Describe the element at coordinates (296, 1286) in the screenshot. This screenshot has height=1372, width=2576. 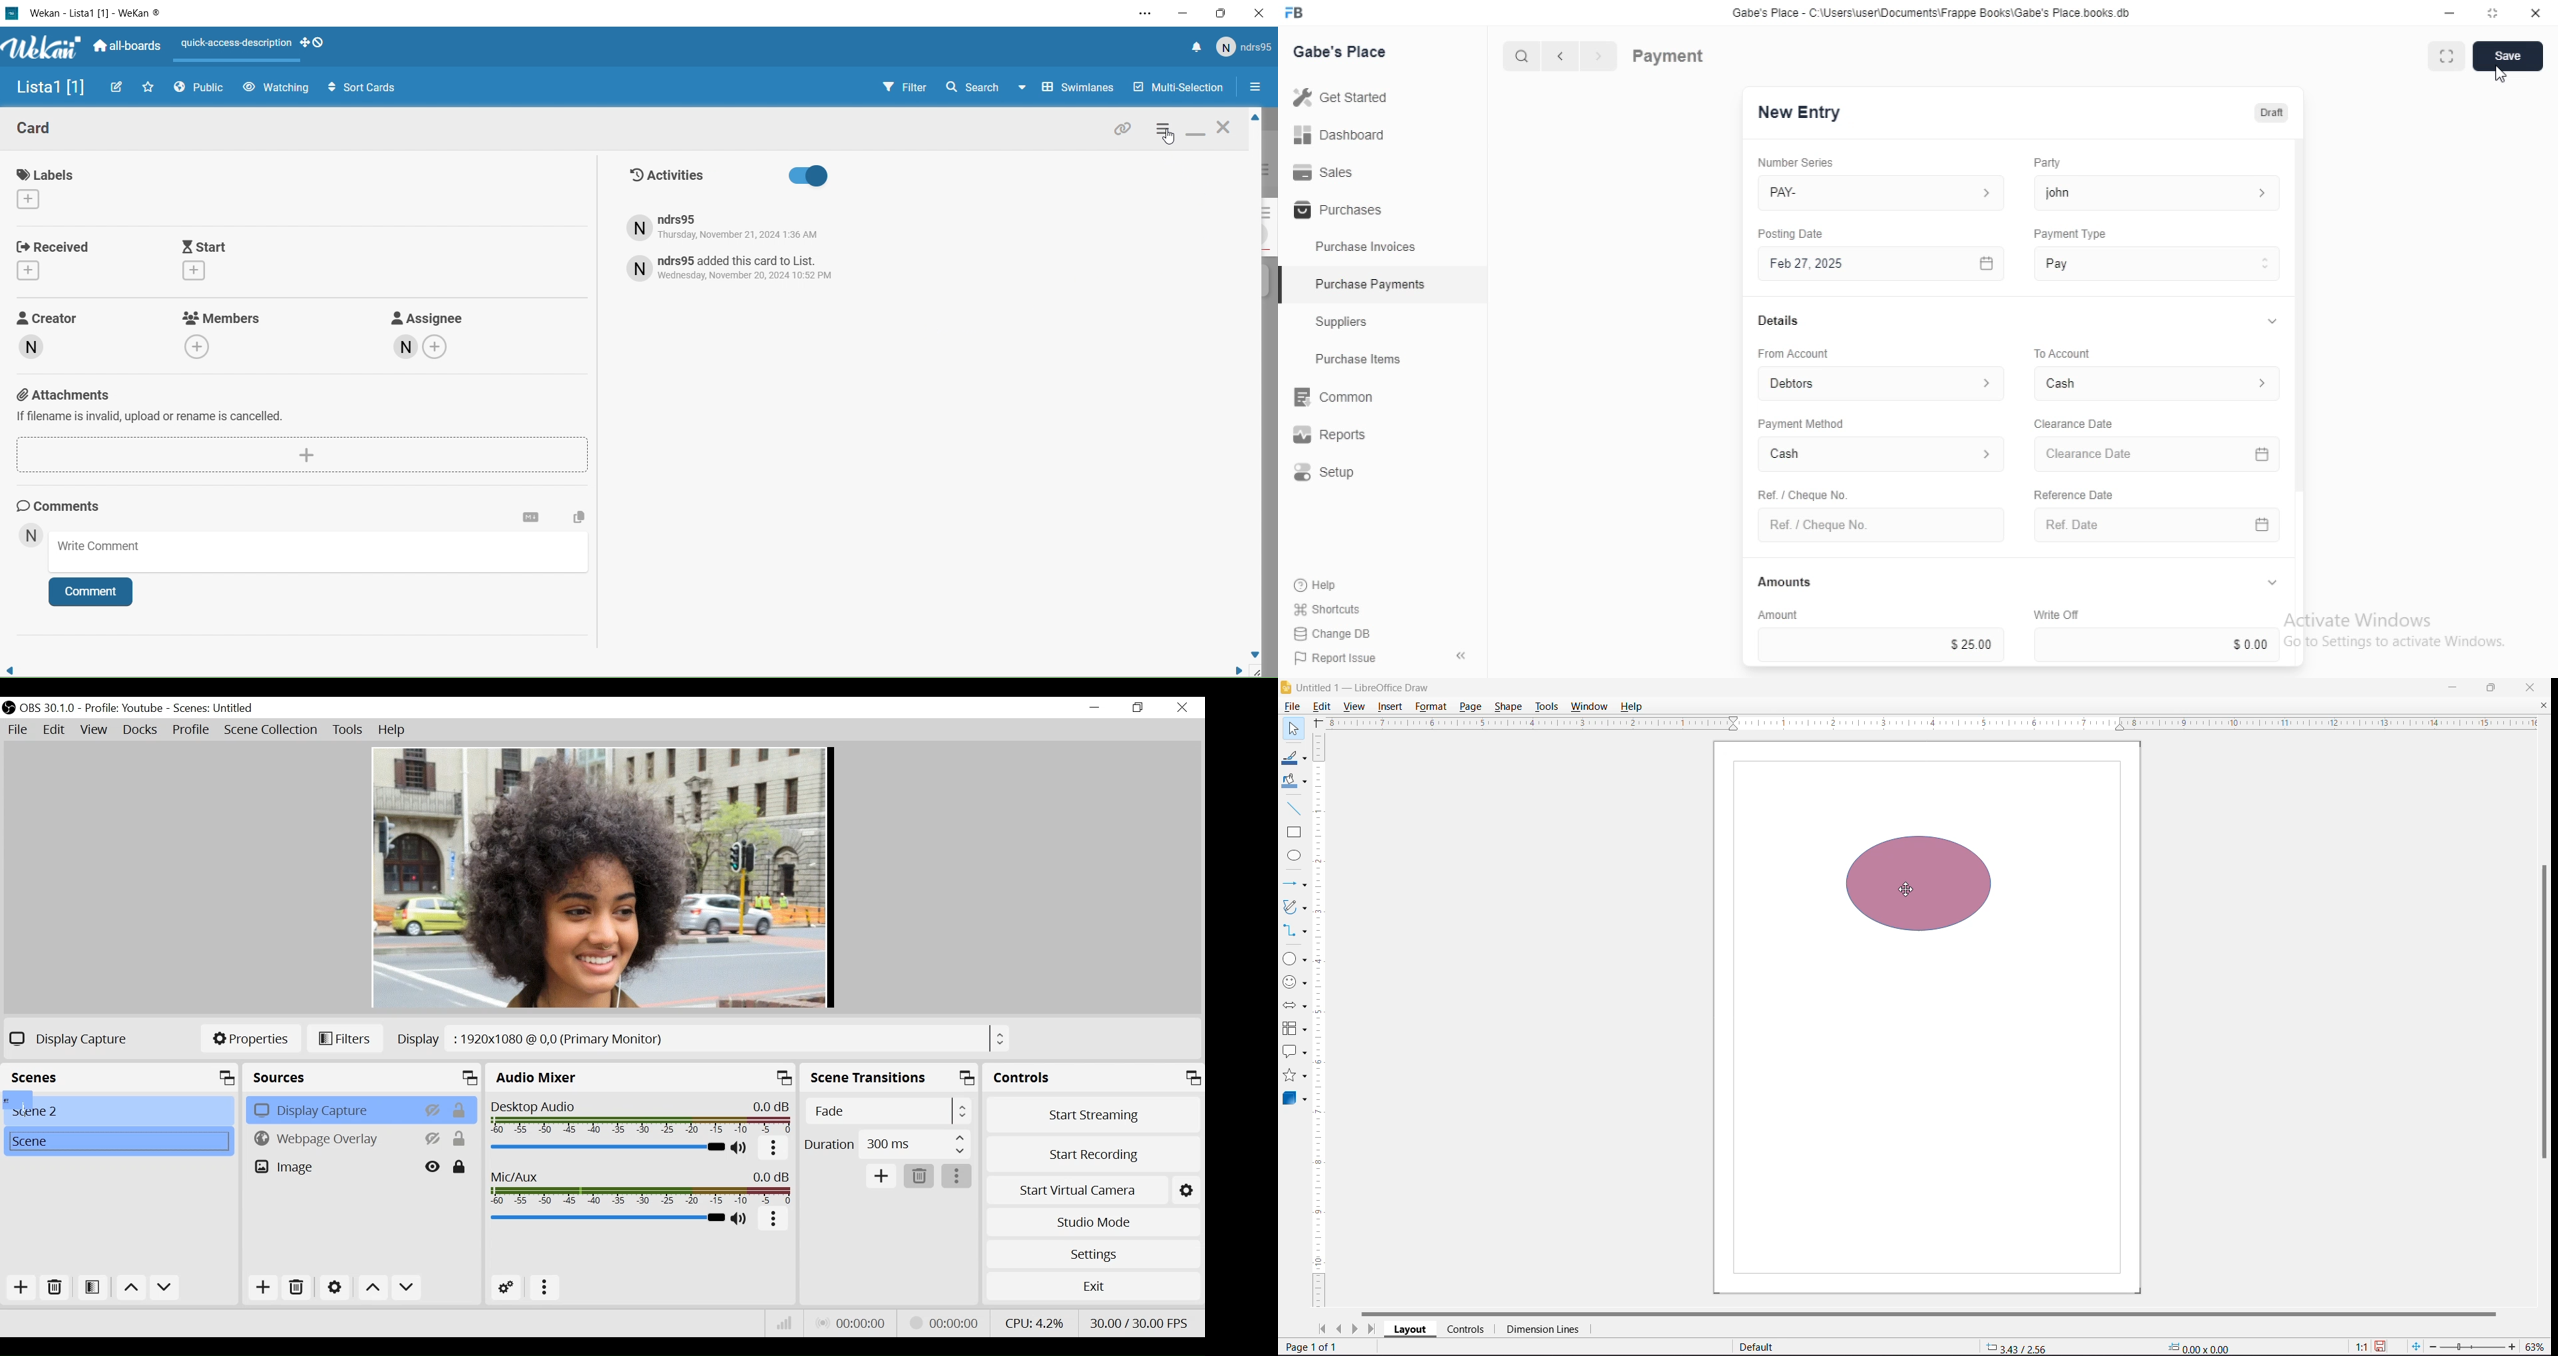
I see `Delete` at that location.